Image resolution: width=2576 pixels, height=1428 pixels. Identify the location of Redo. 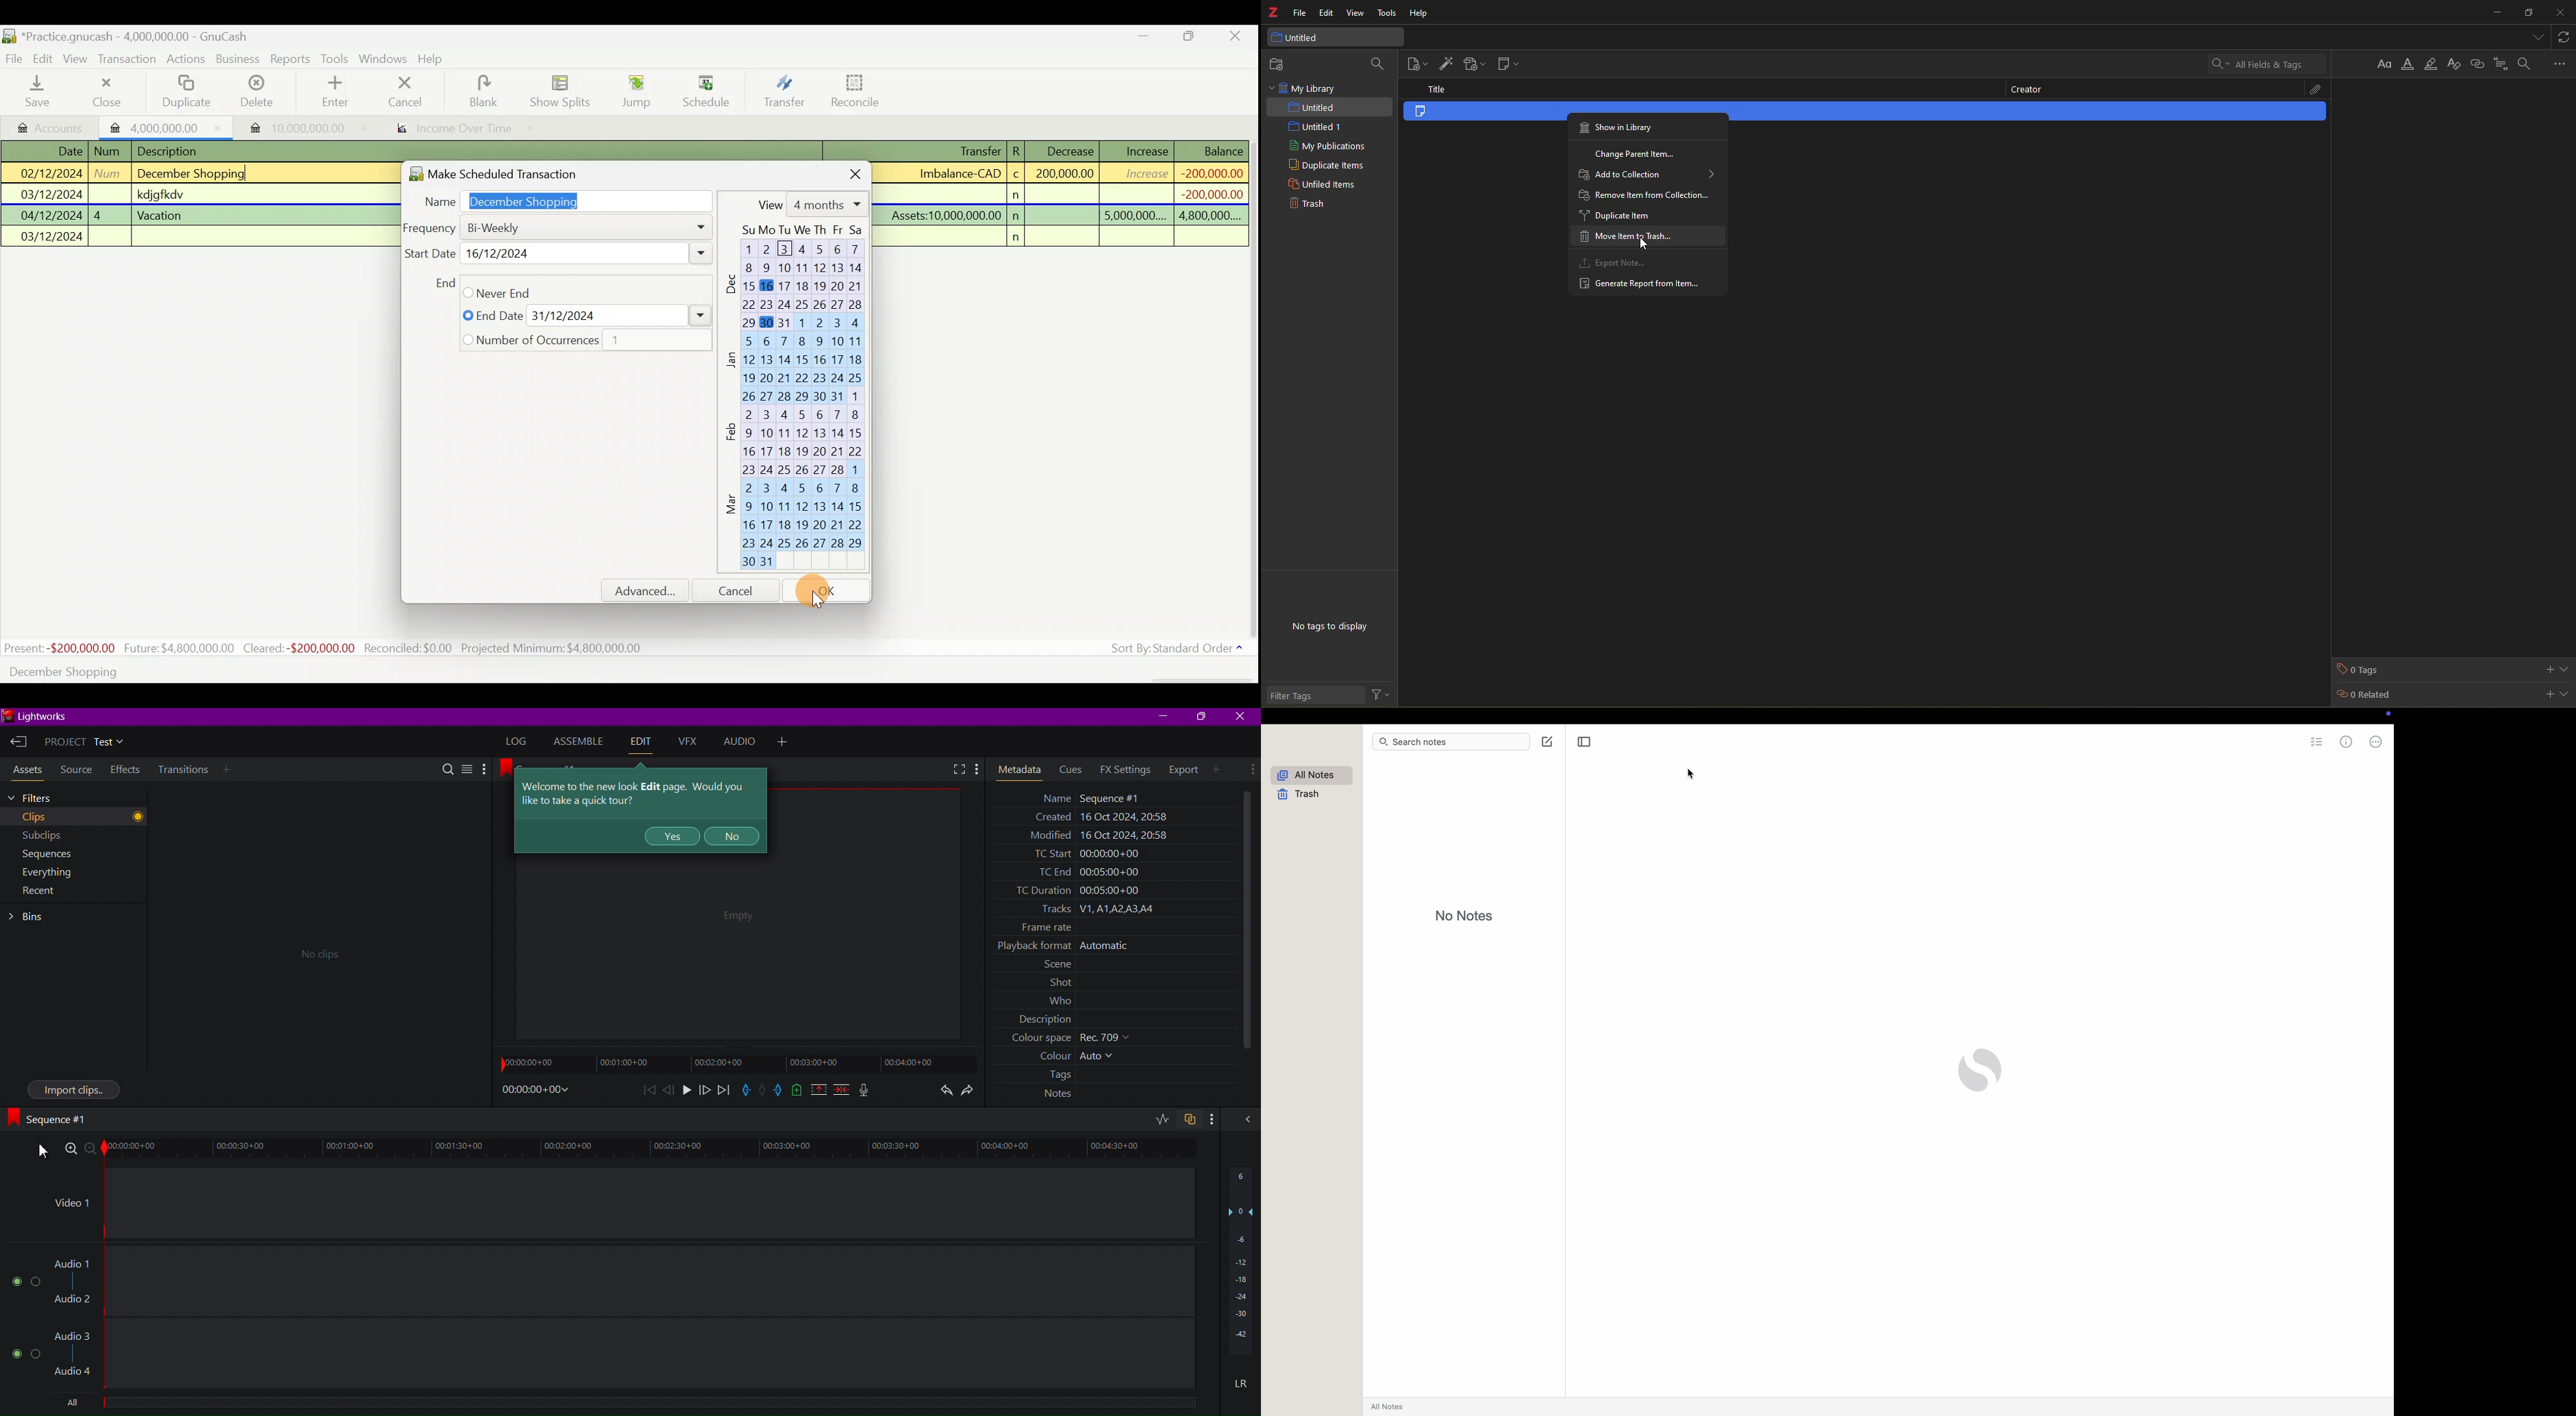
(971, 1090).